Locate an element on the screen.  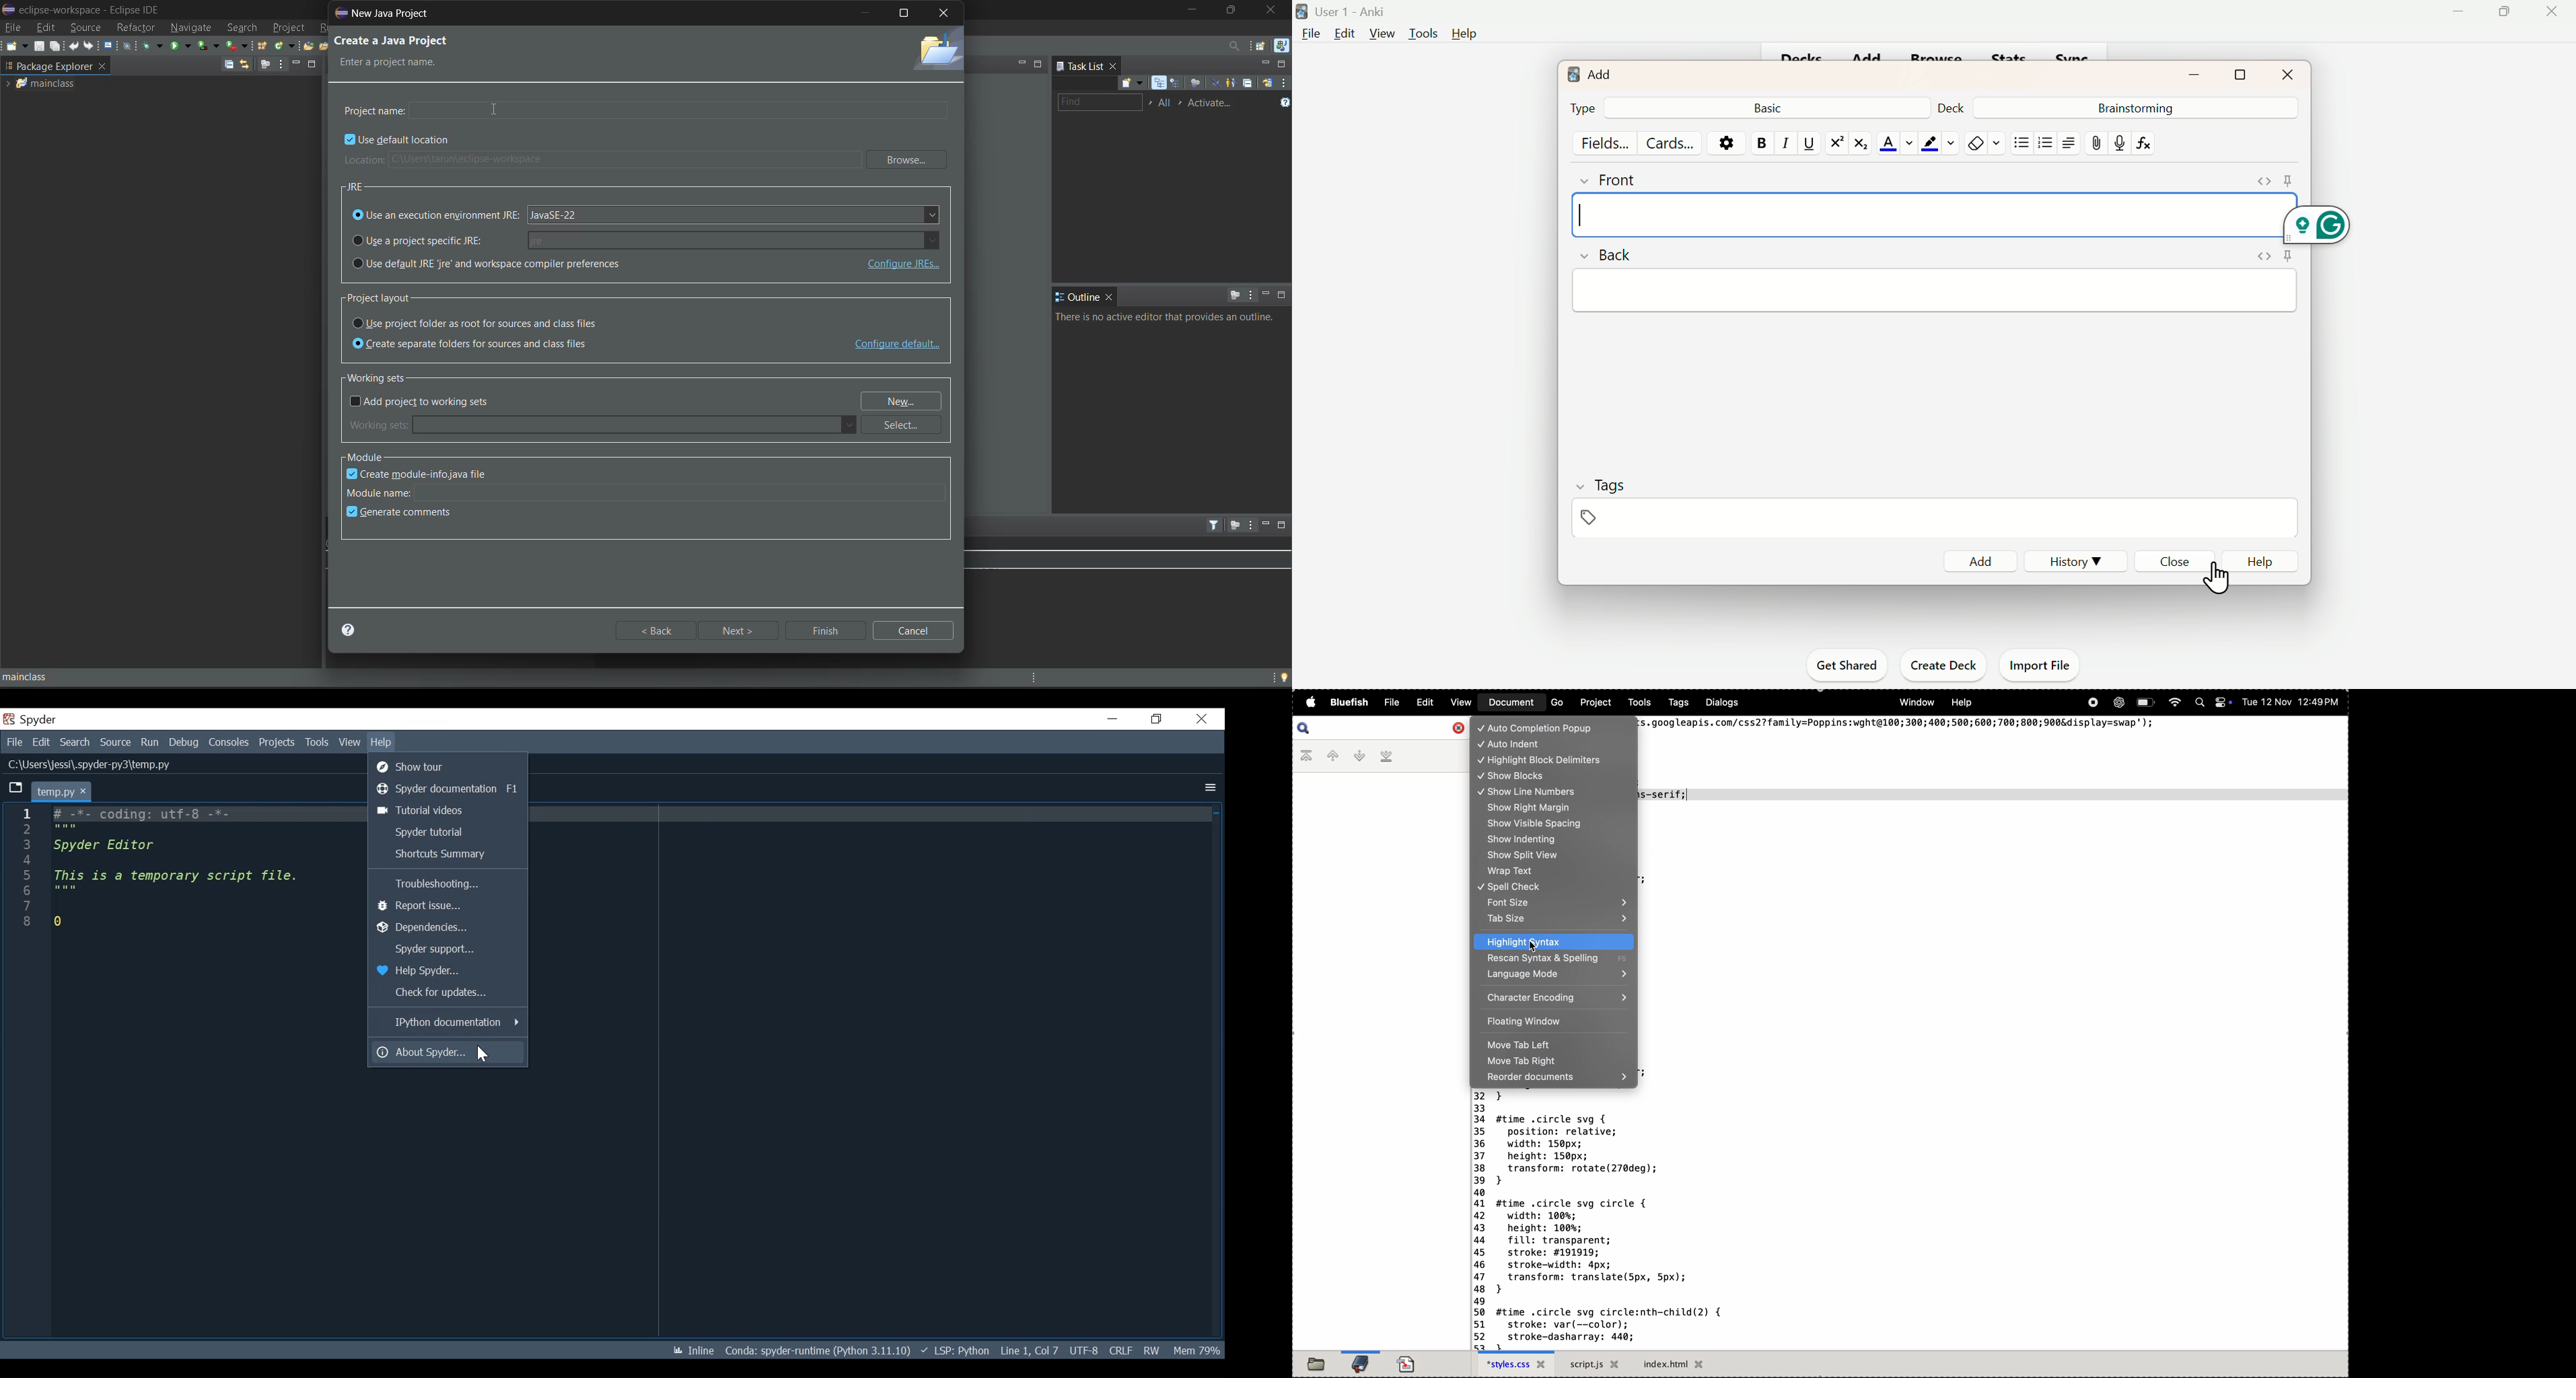
Spyder Tutorial is located at coordinates (450, 833).